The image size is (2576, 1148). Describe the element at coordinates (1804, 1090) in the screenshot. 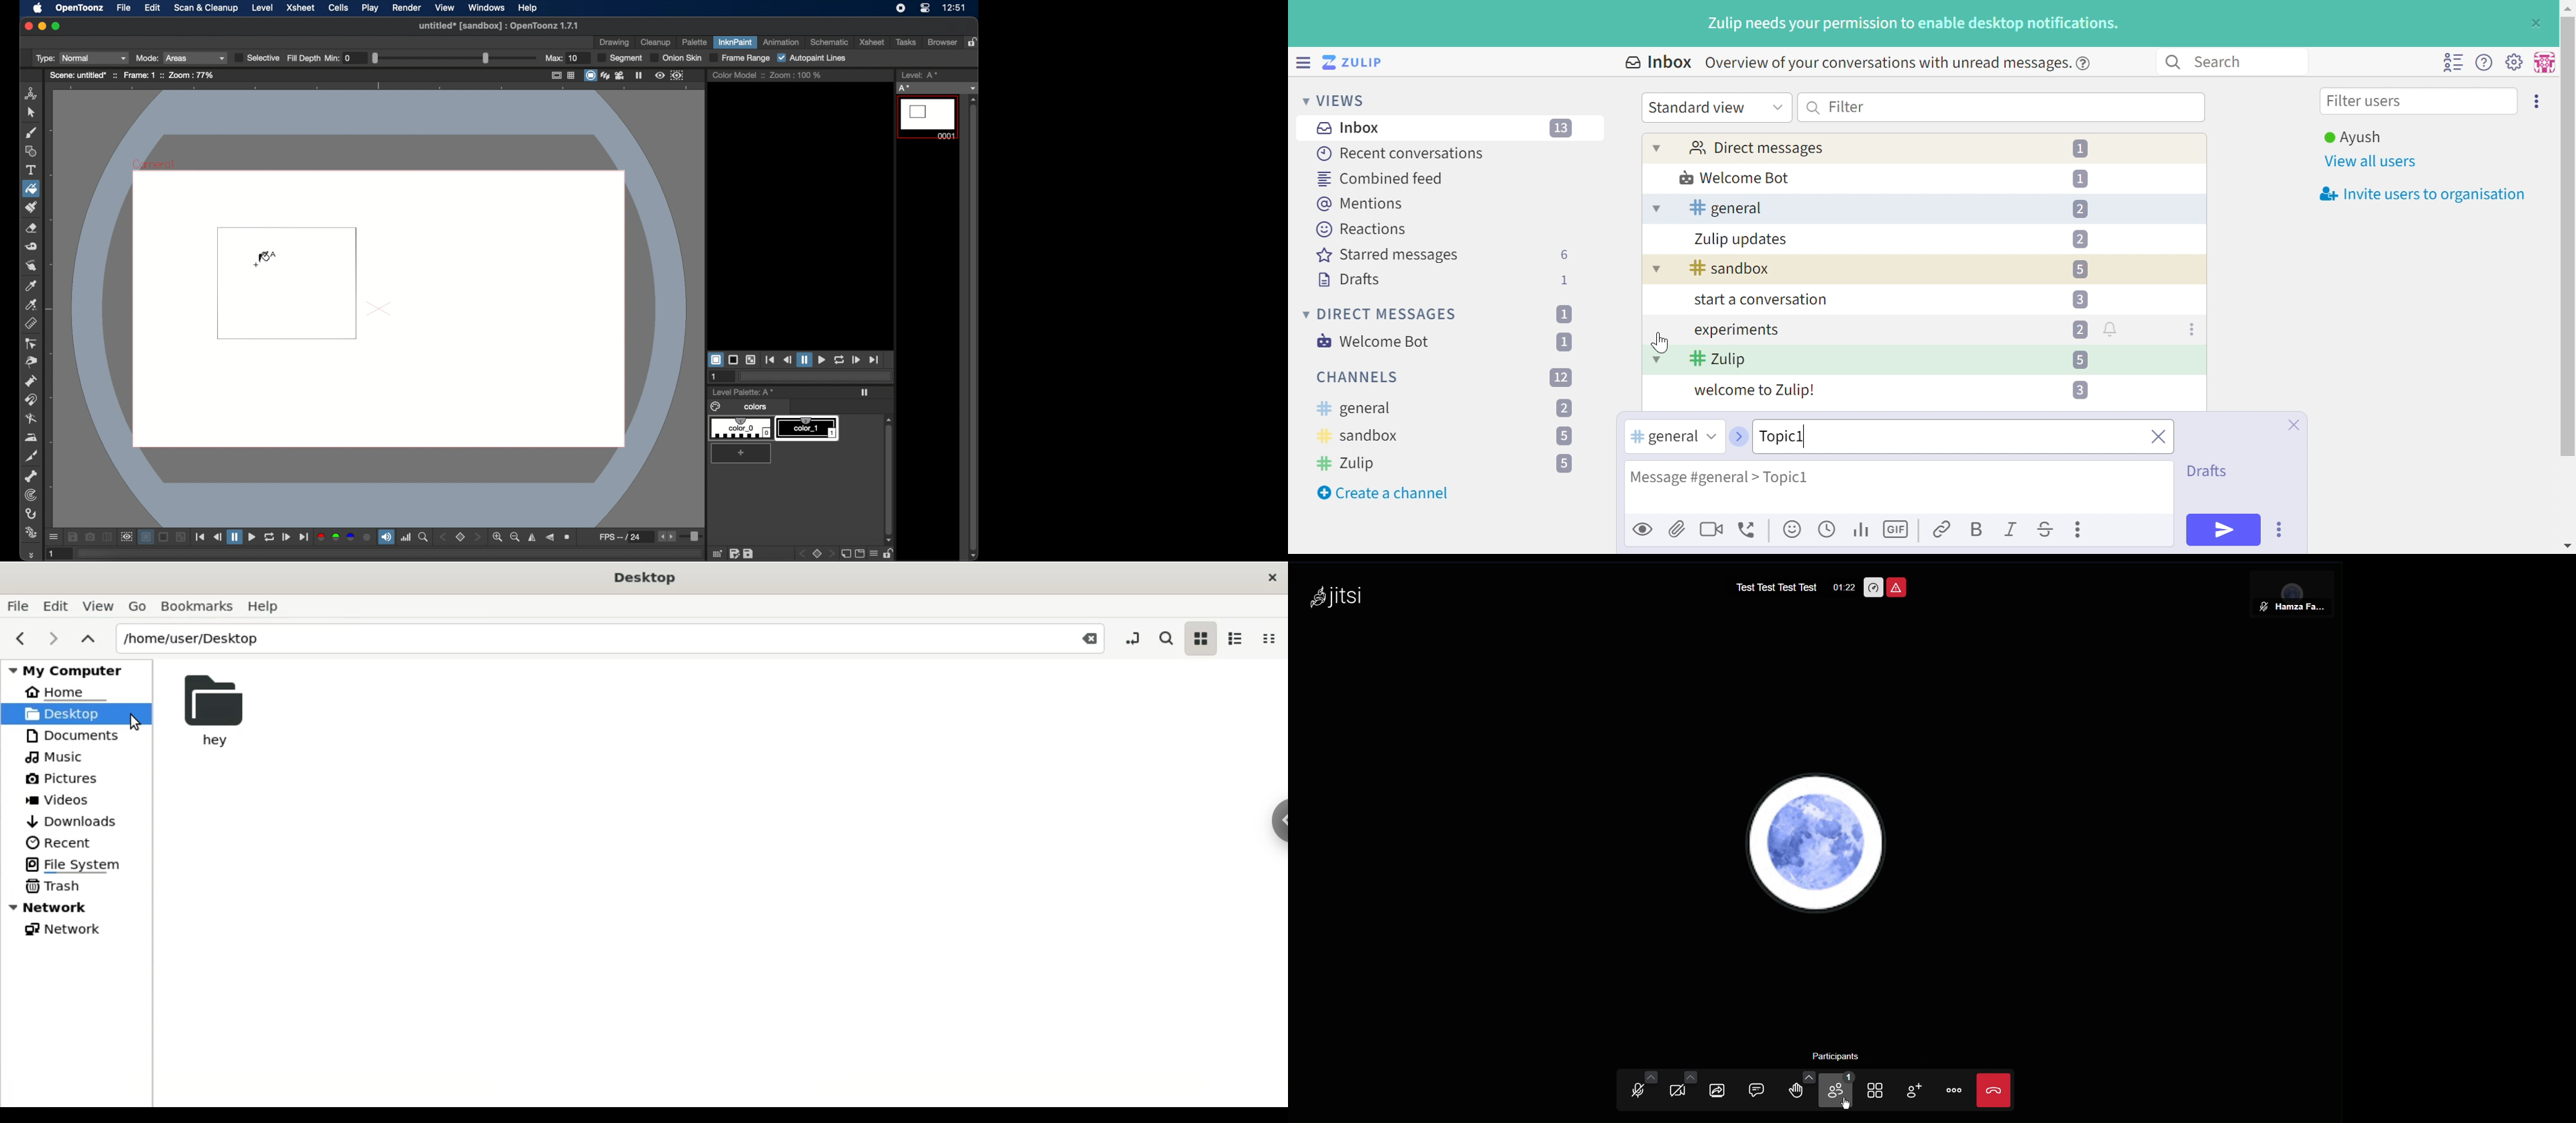

I see `Raise Hand` at that location.